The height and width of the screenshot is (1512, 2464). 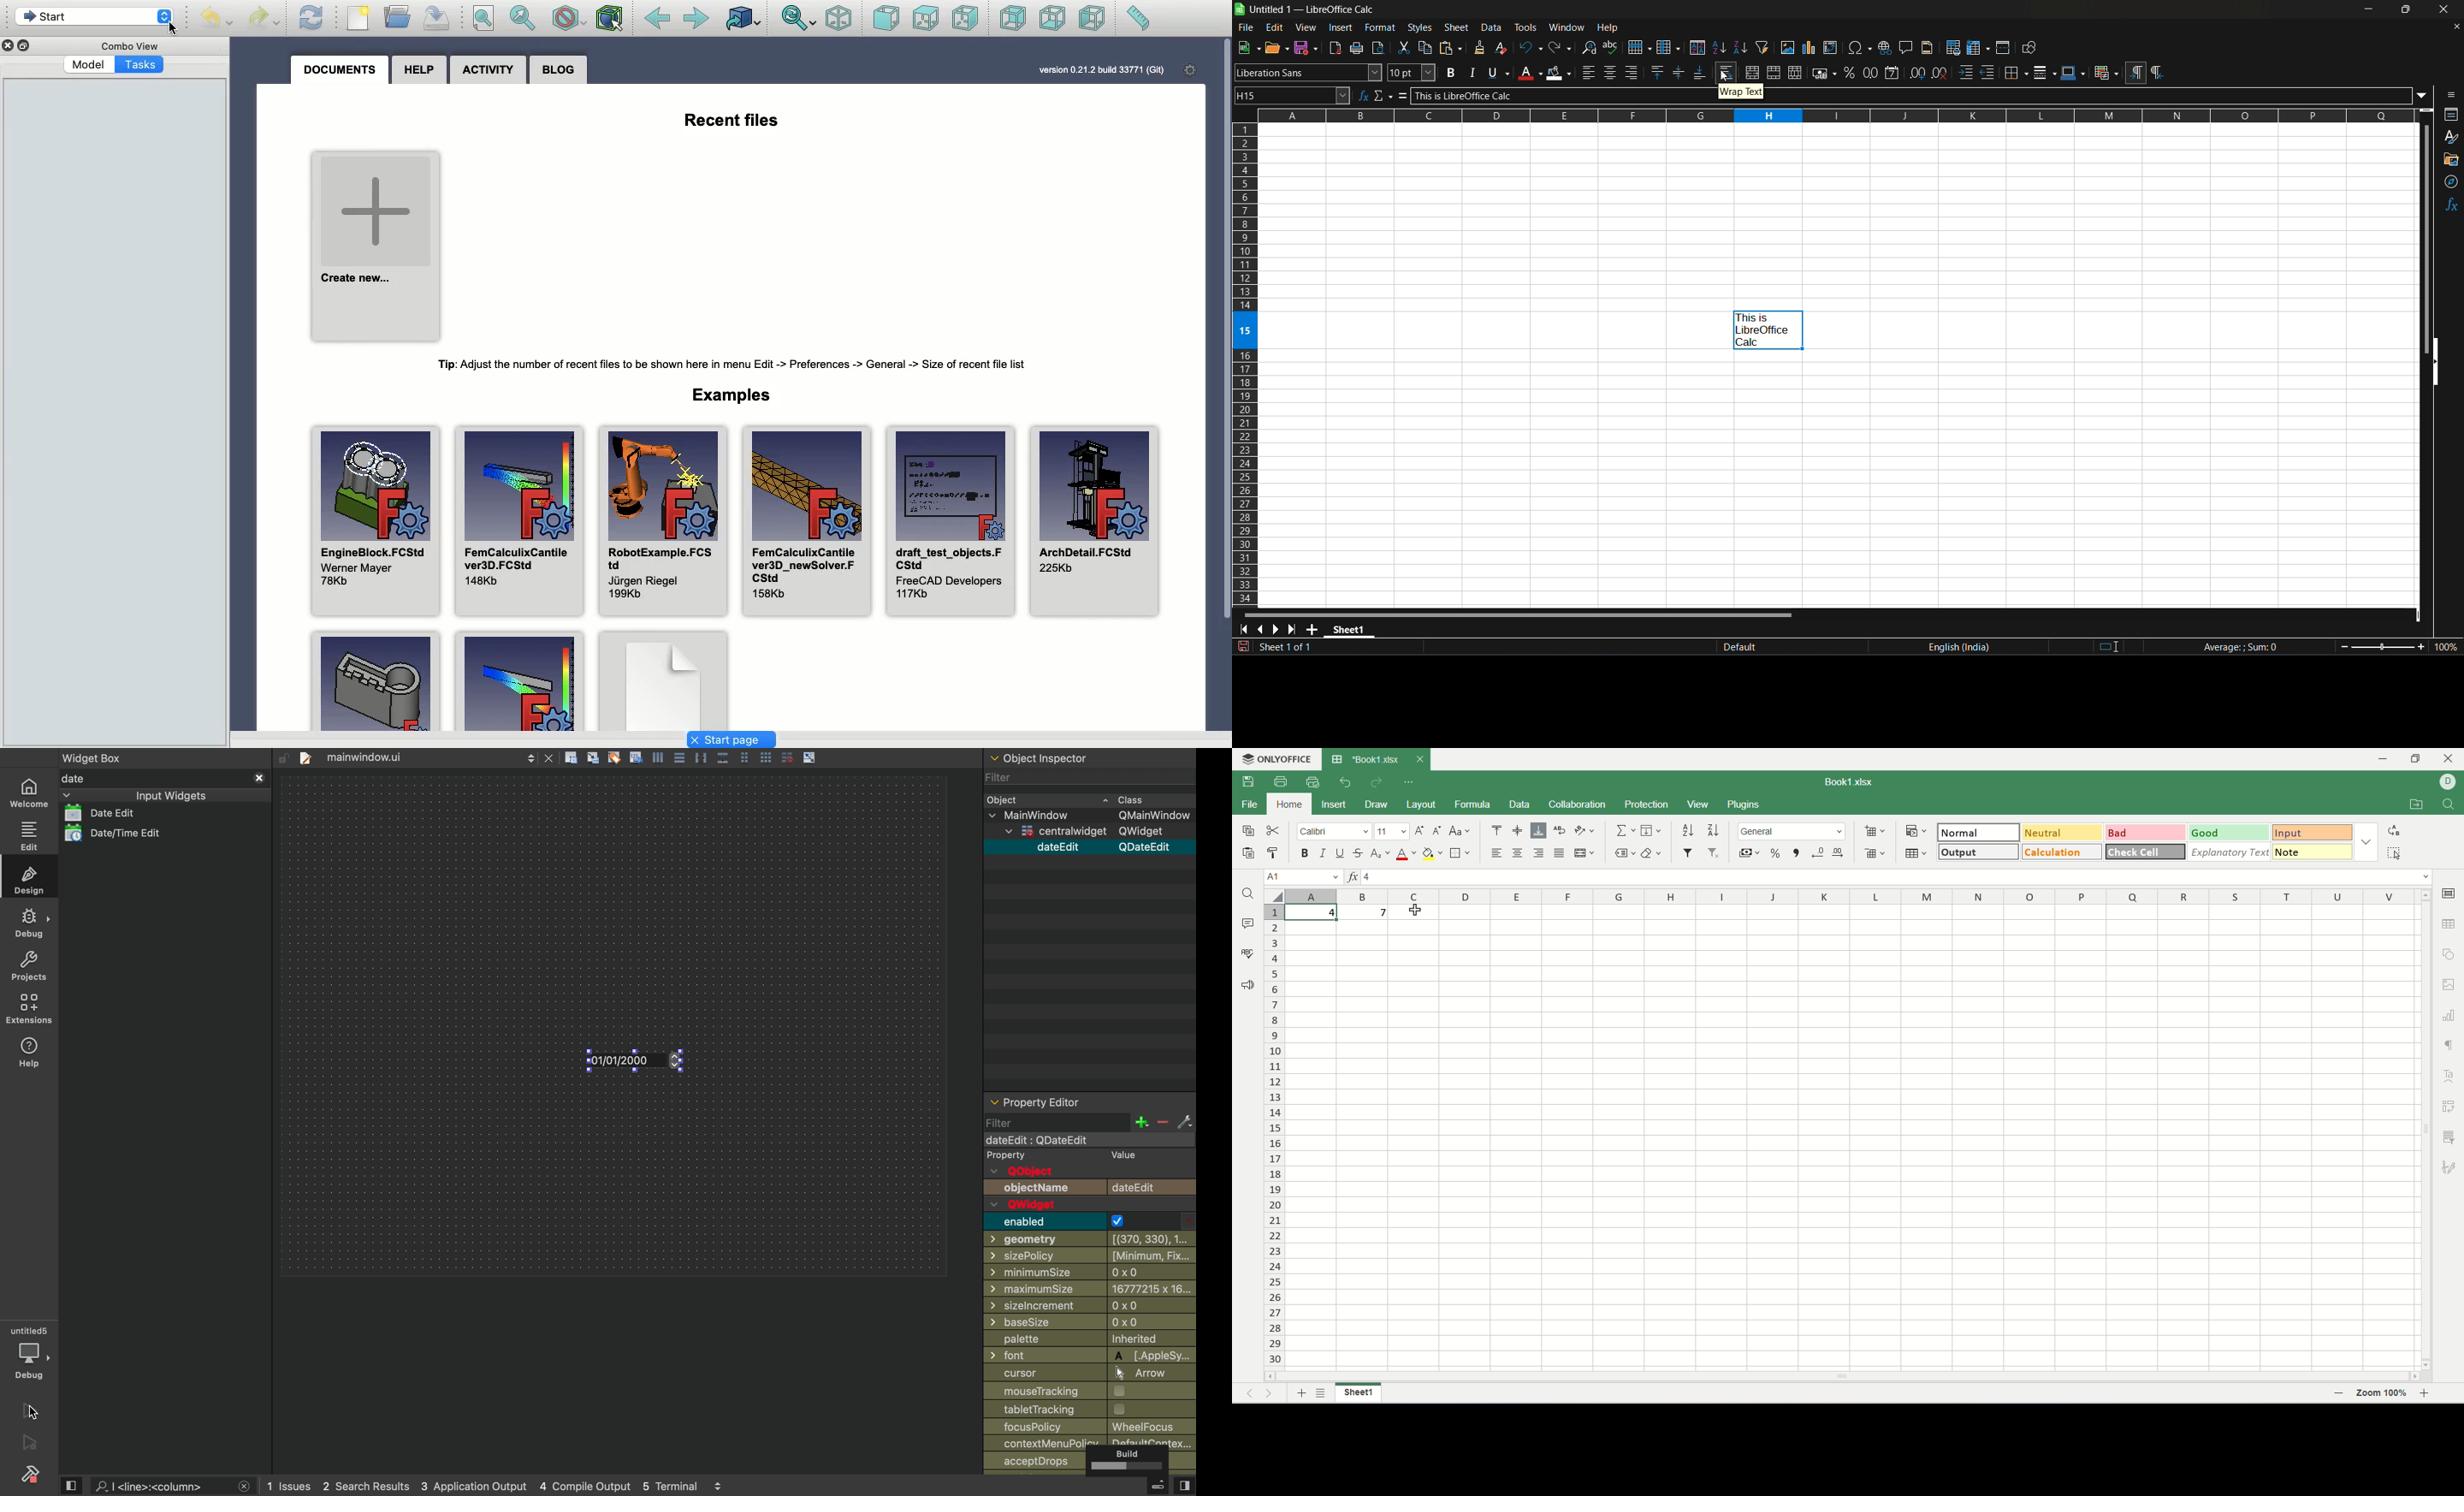 What do you see at coordinates (1275, 27) in the screenshot?
I see `edit` at bounding box center [1275, 27].